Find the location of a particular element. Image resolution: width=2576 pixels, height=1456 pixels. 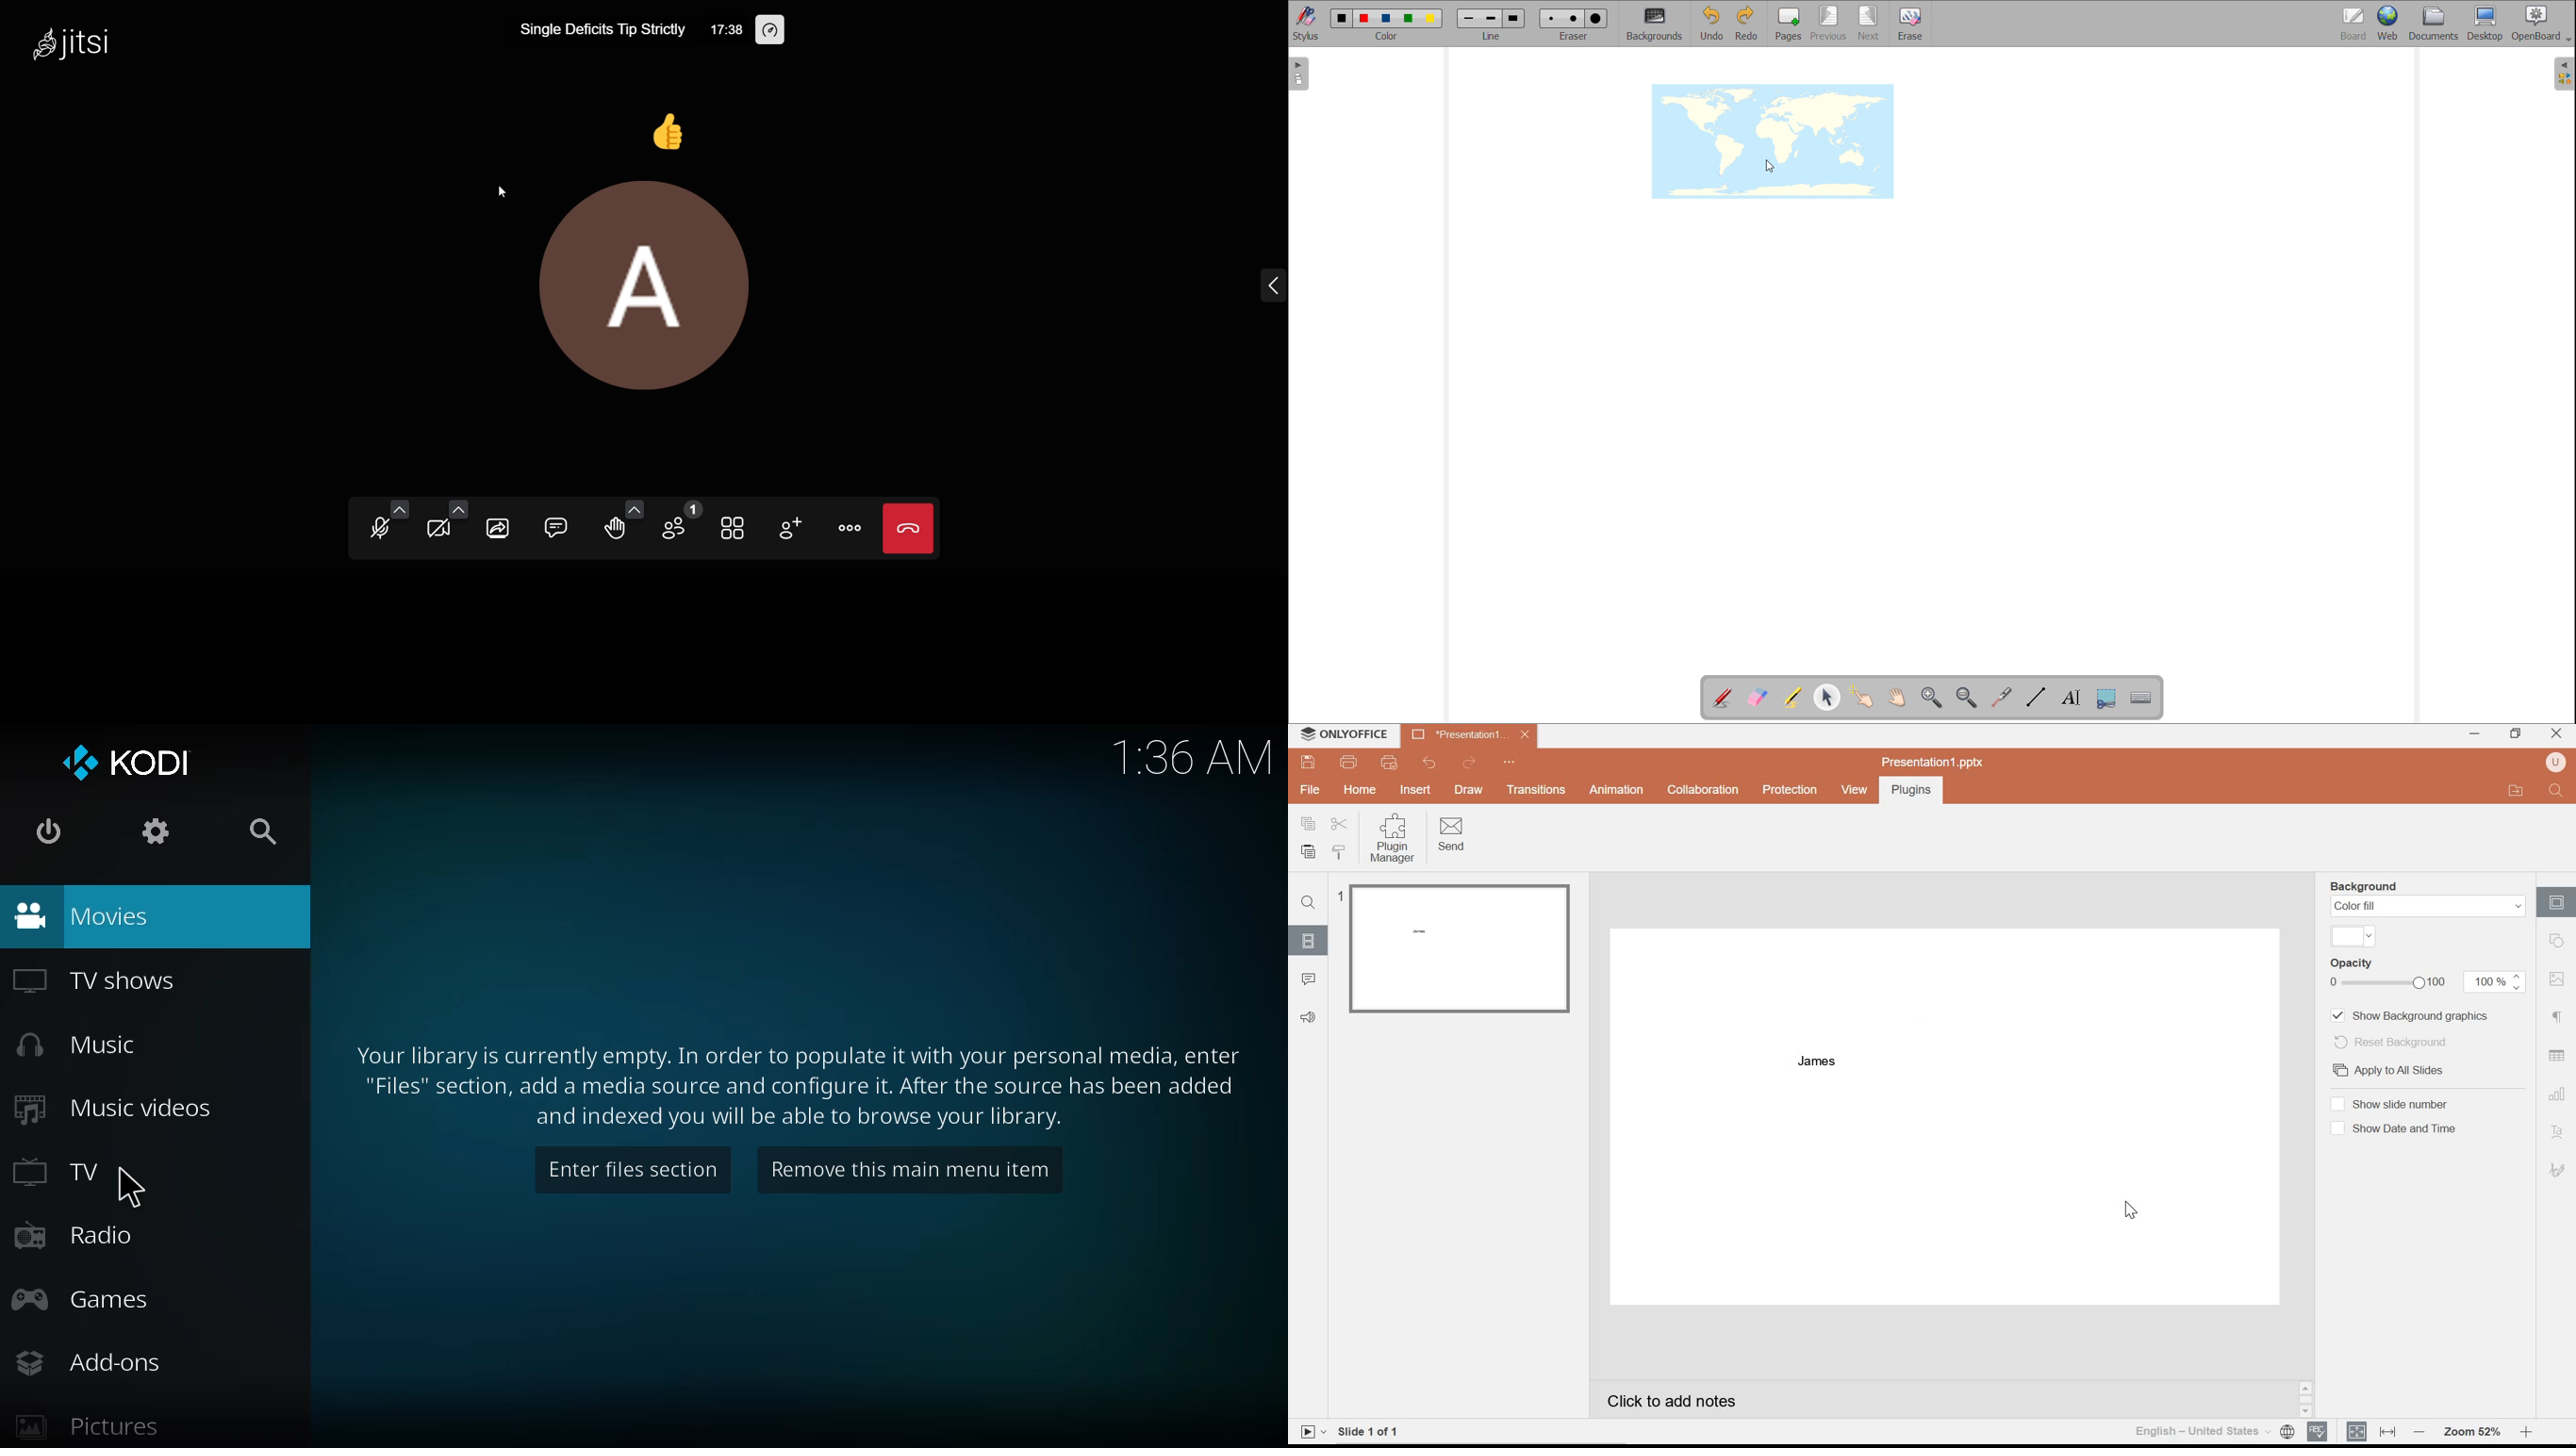

background is located at coordinates (2366, 886).